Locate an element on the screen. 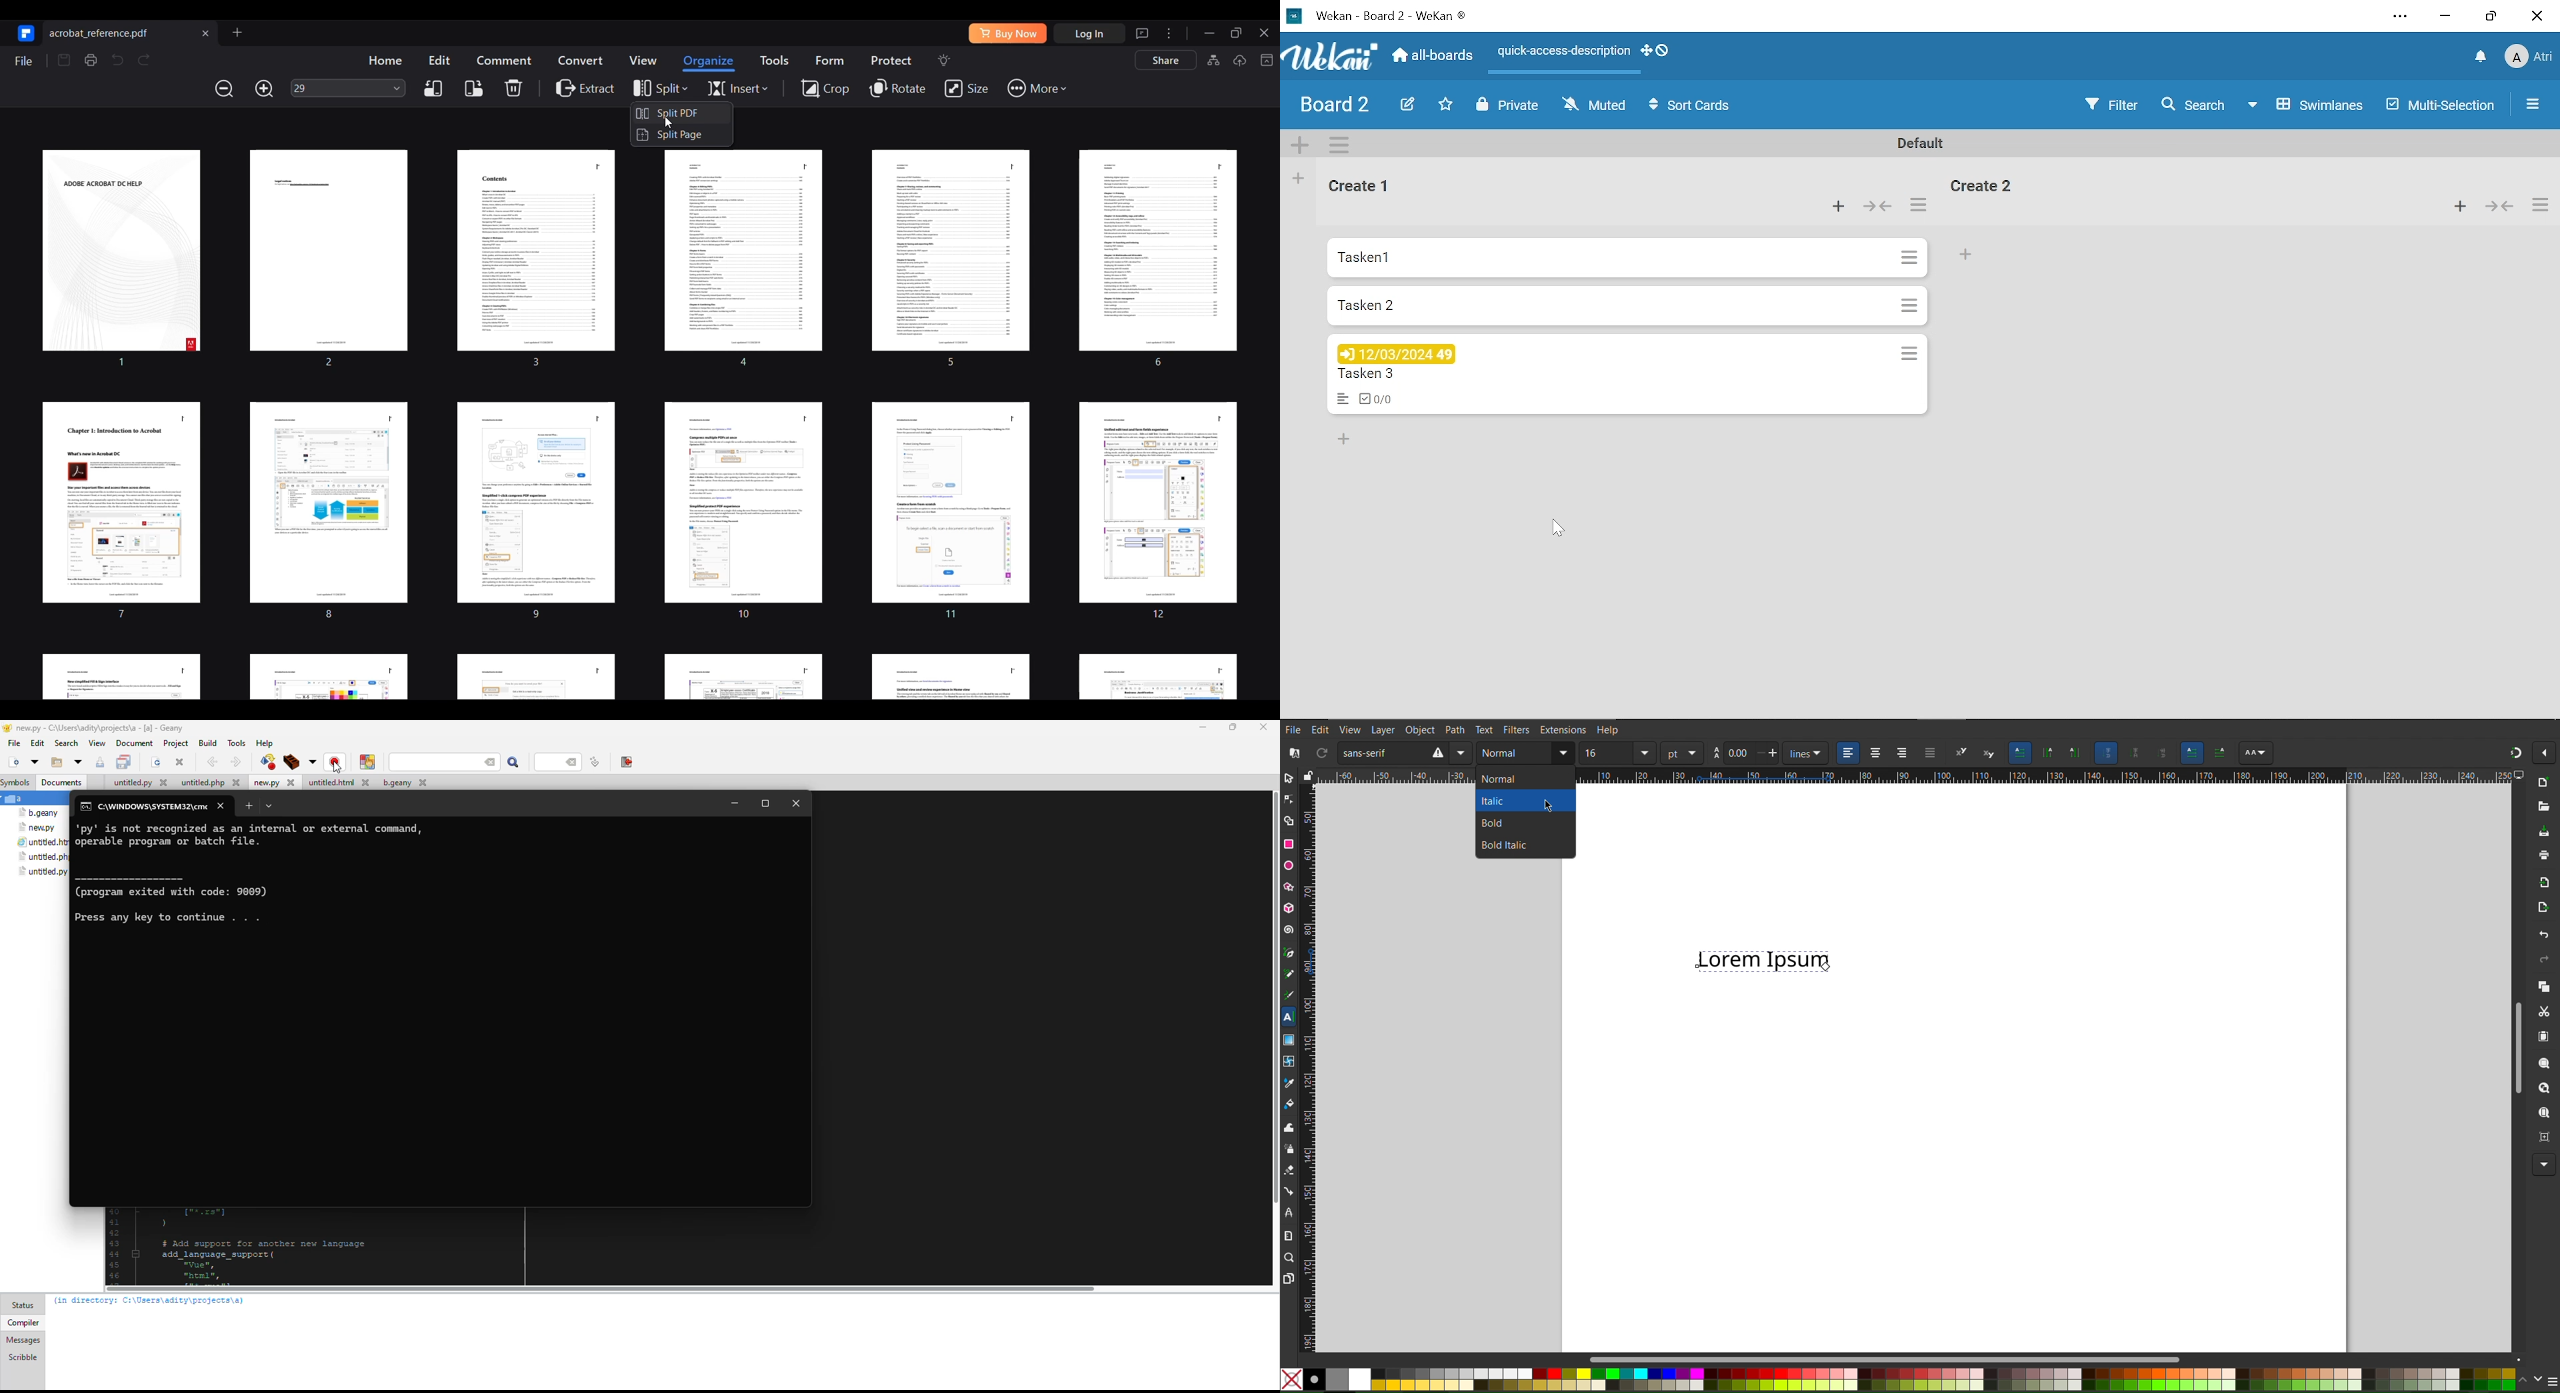 Image resolution: width=2576 pixels, height=1400 pixels. Extensions is located at coordinates (1562, 729).